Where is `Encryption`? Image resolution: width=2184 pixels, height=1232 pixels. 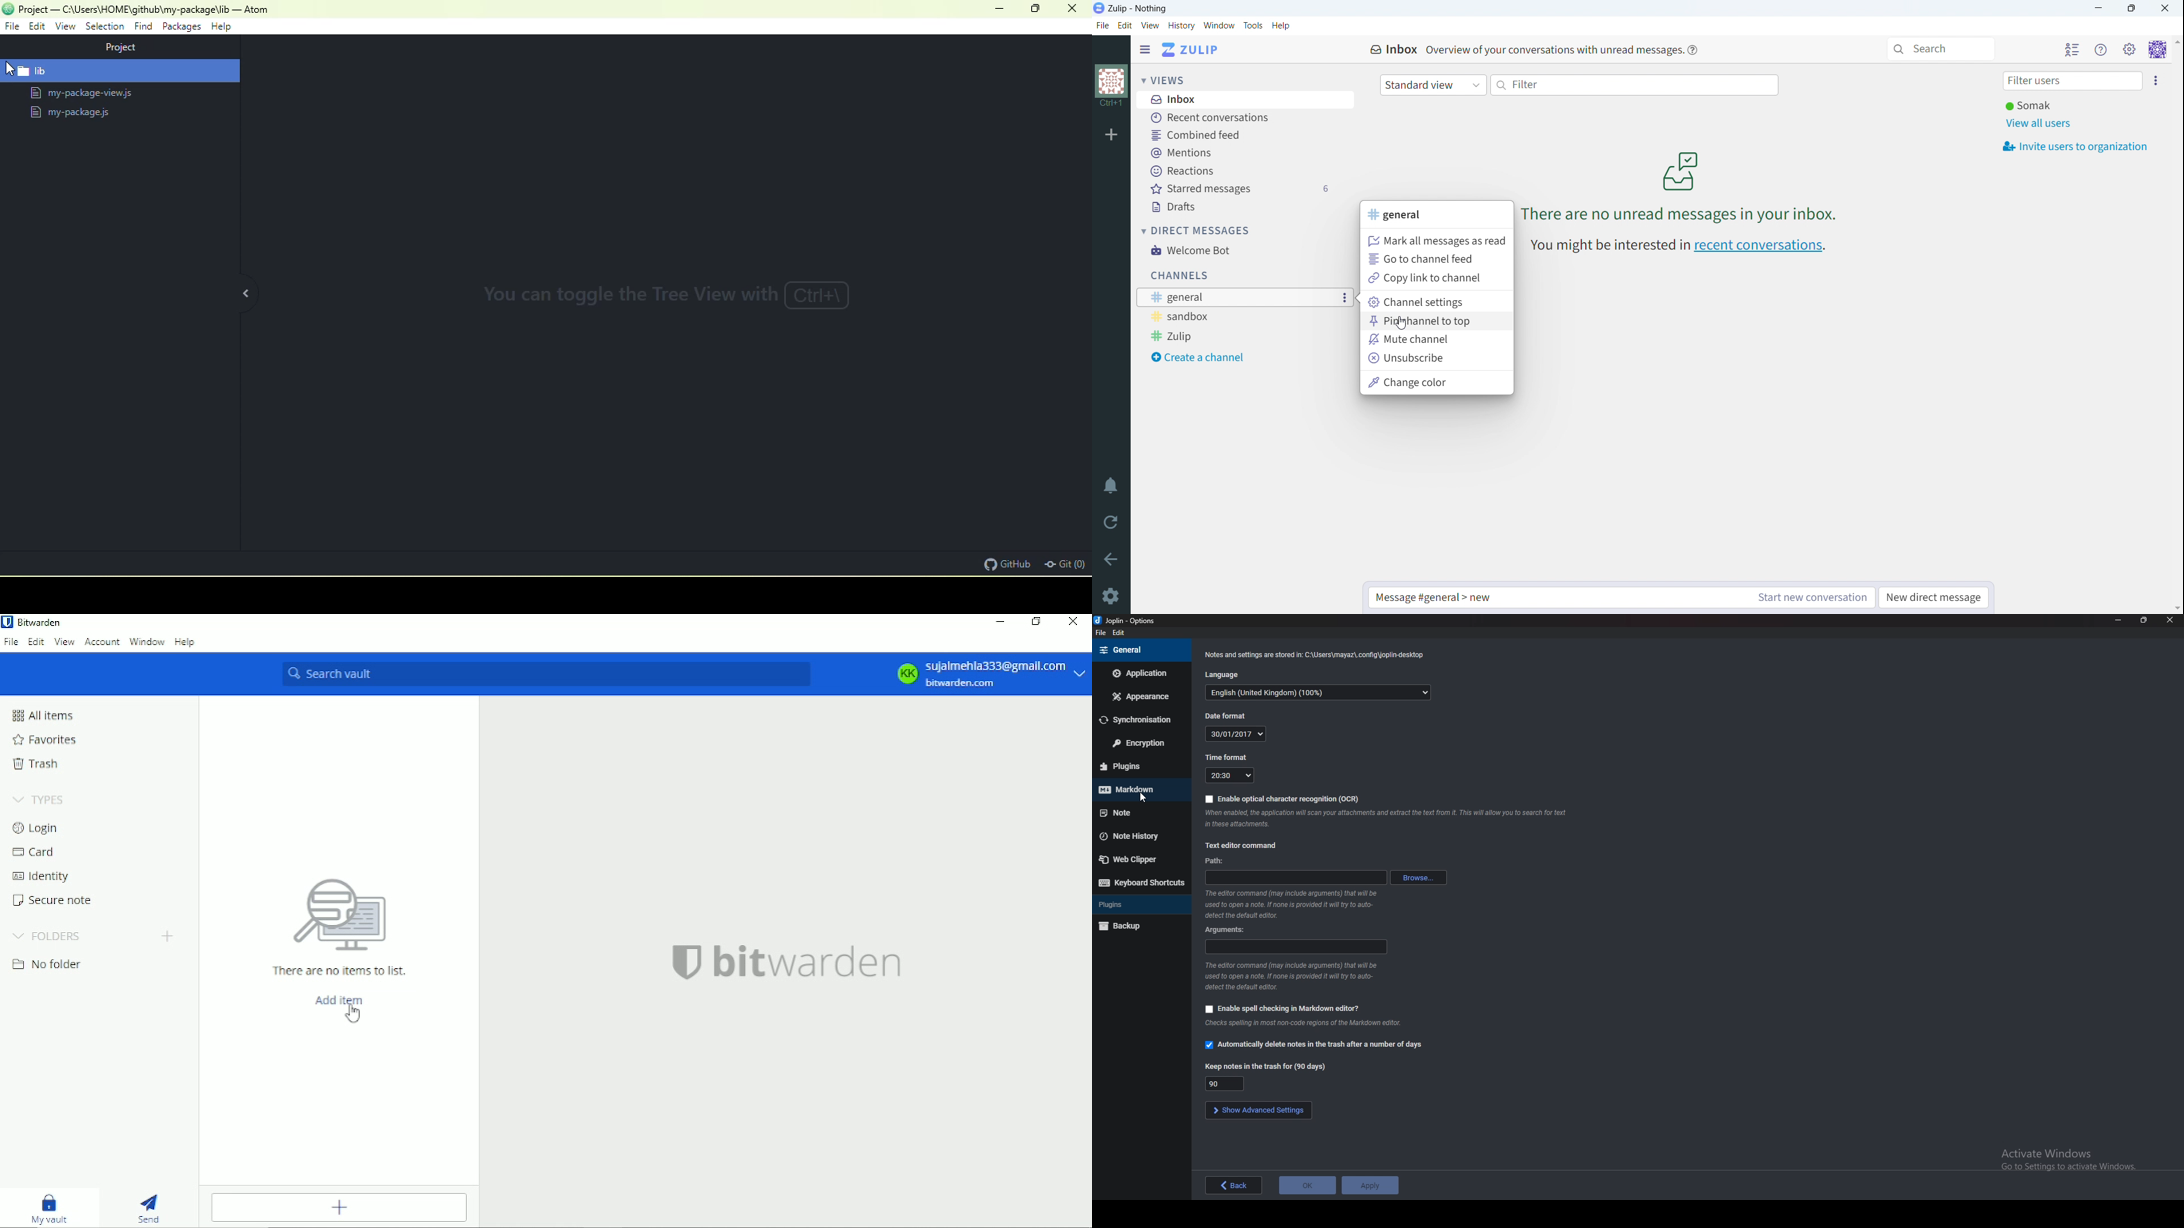 Encryption is located at coordinates (1141, 744).